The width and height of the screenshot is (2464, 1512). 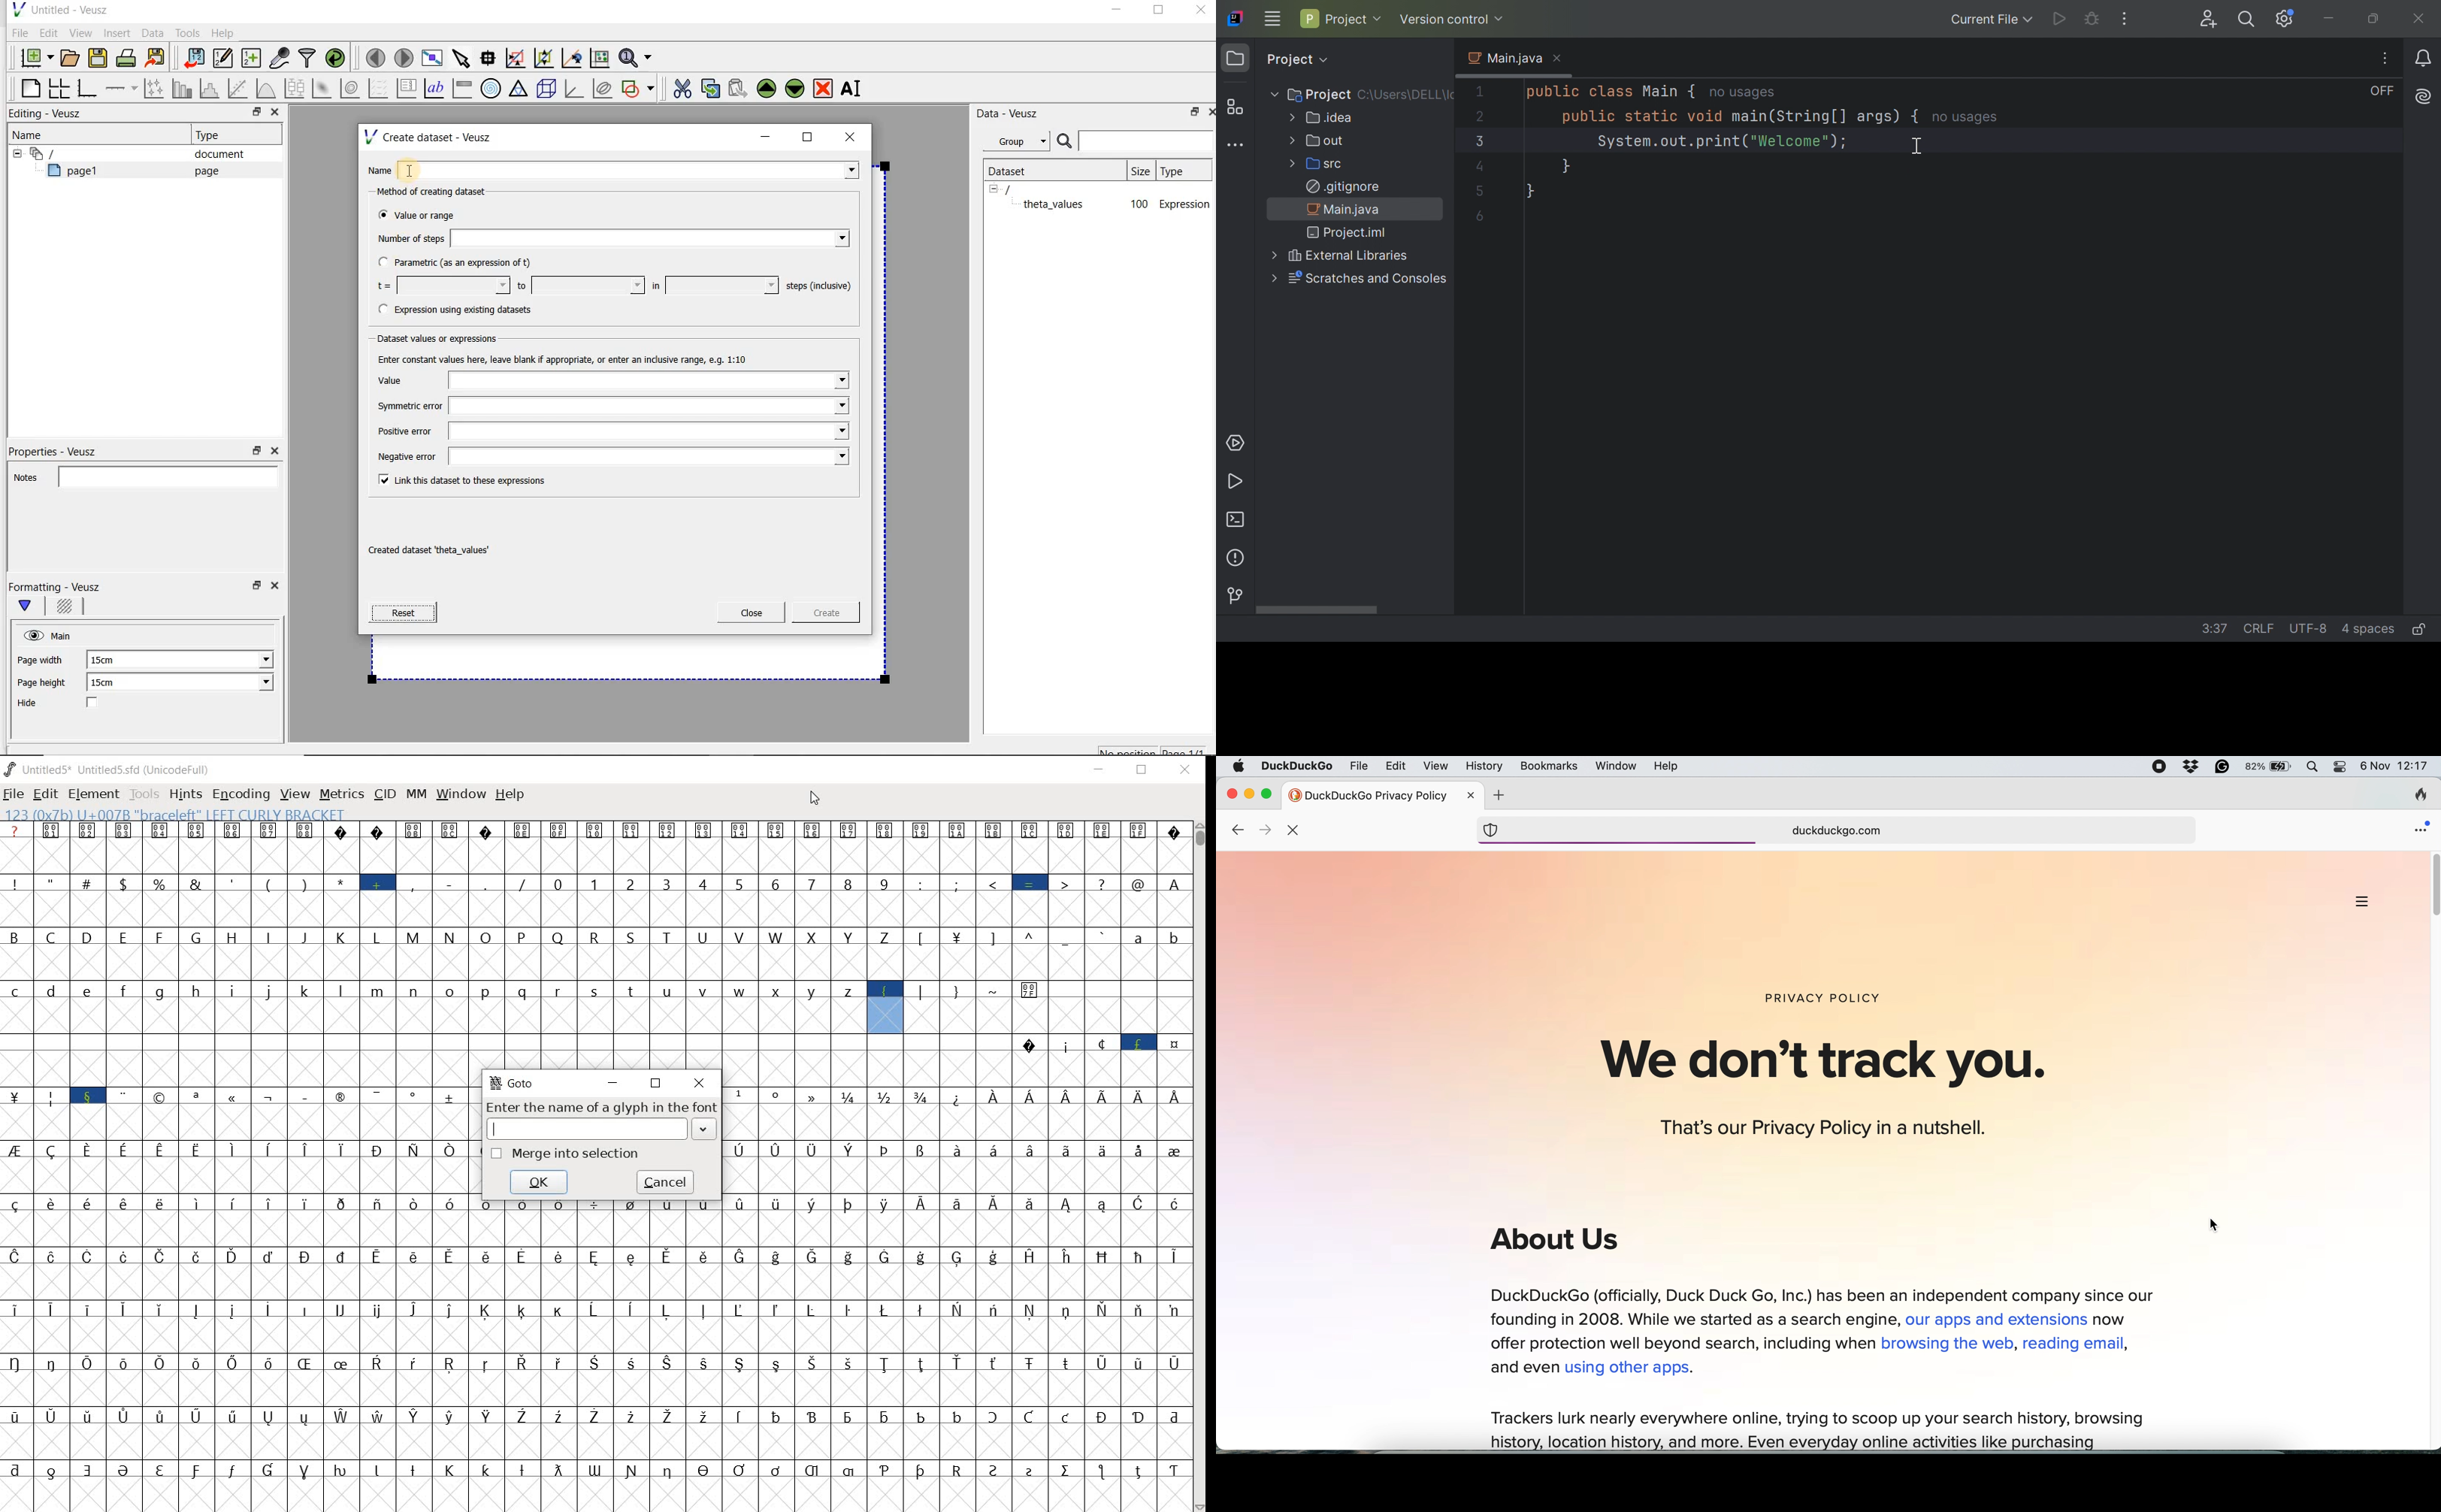 What do you see at coordinates (613, 1083) in the screenshot?
I see `MINIMIZE` at bounding box center [613, 1083].